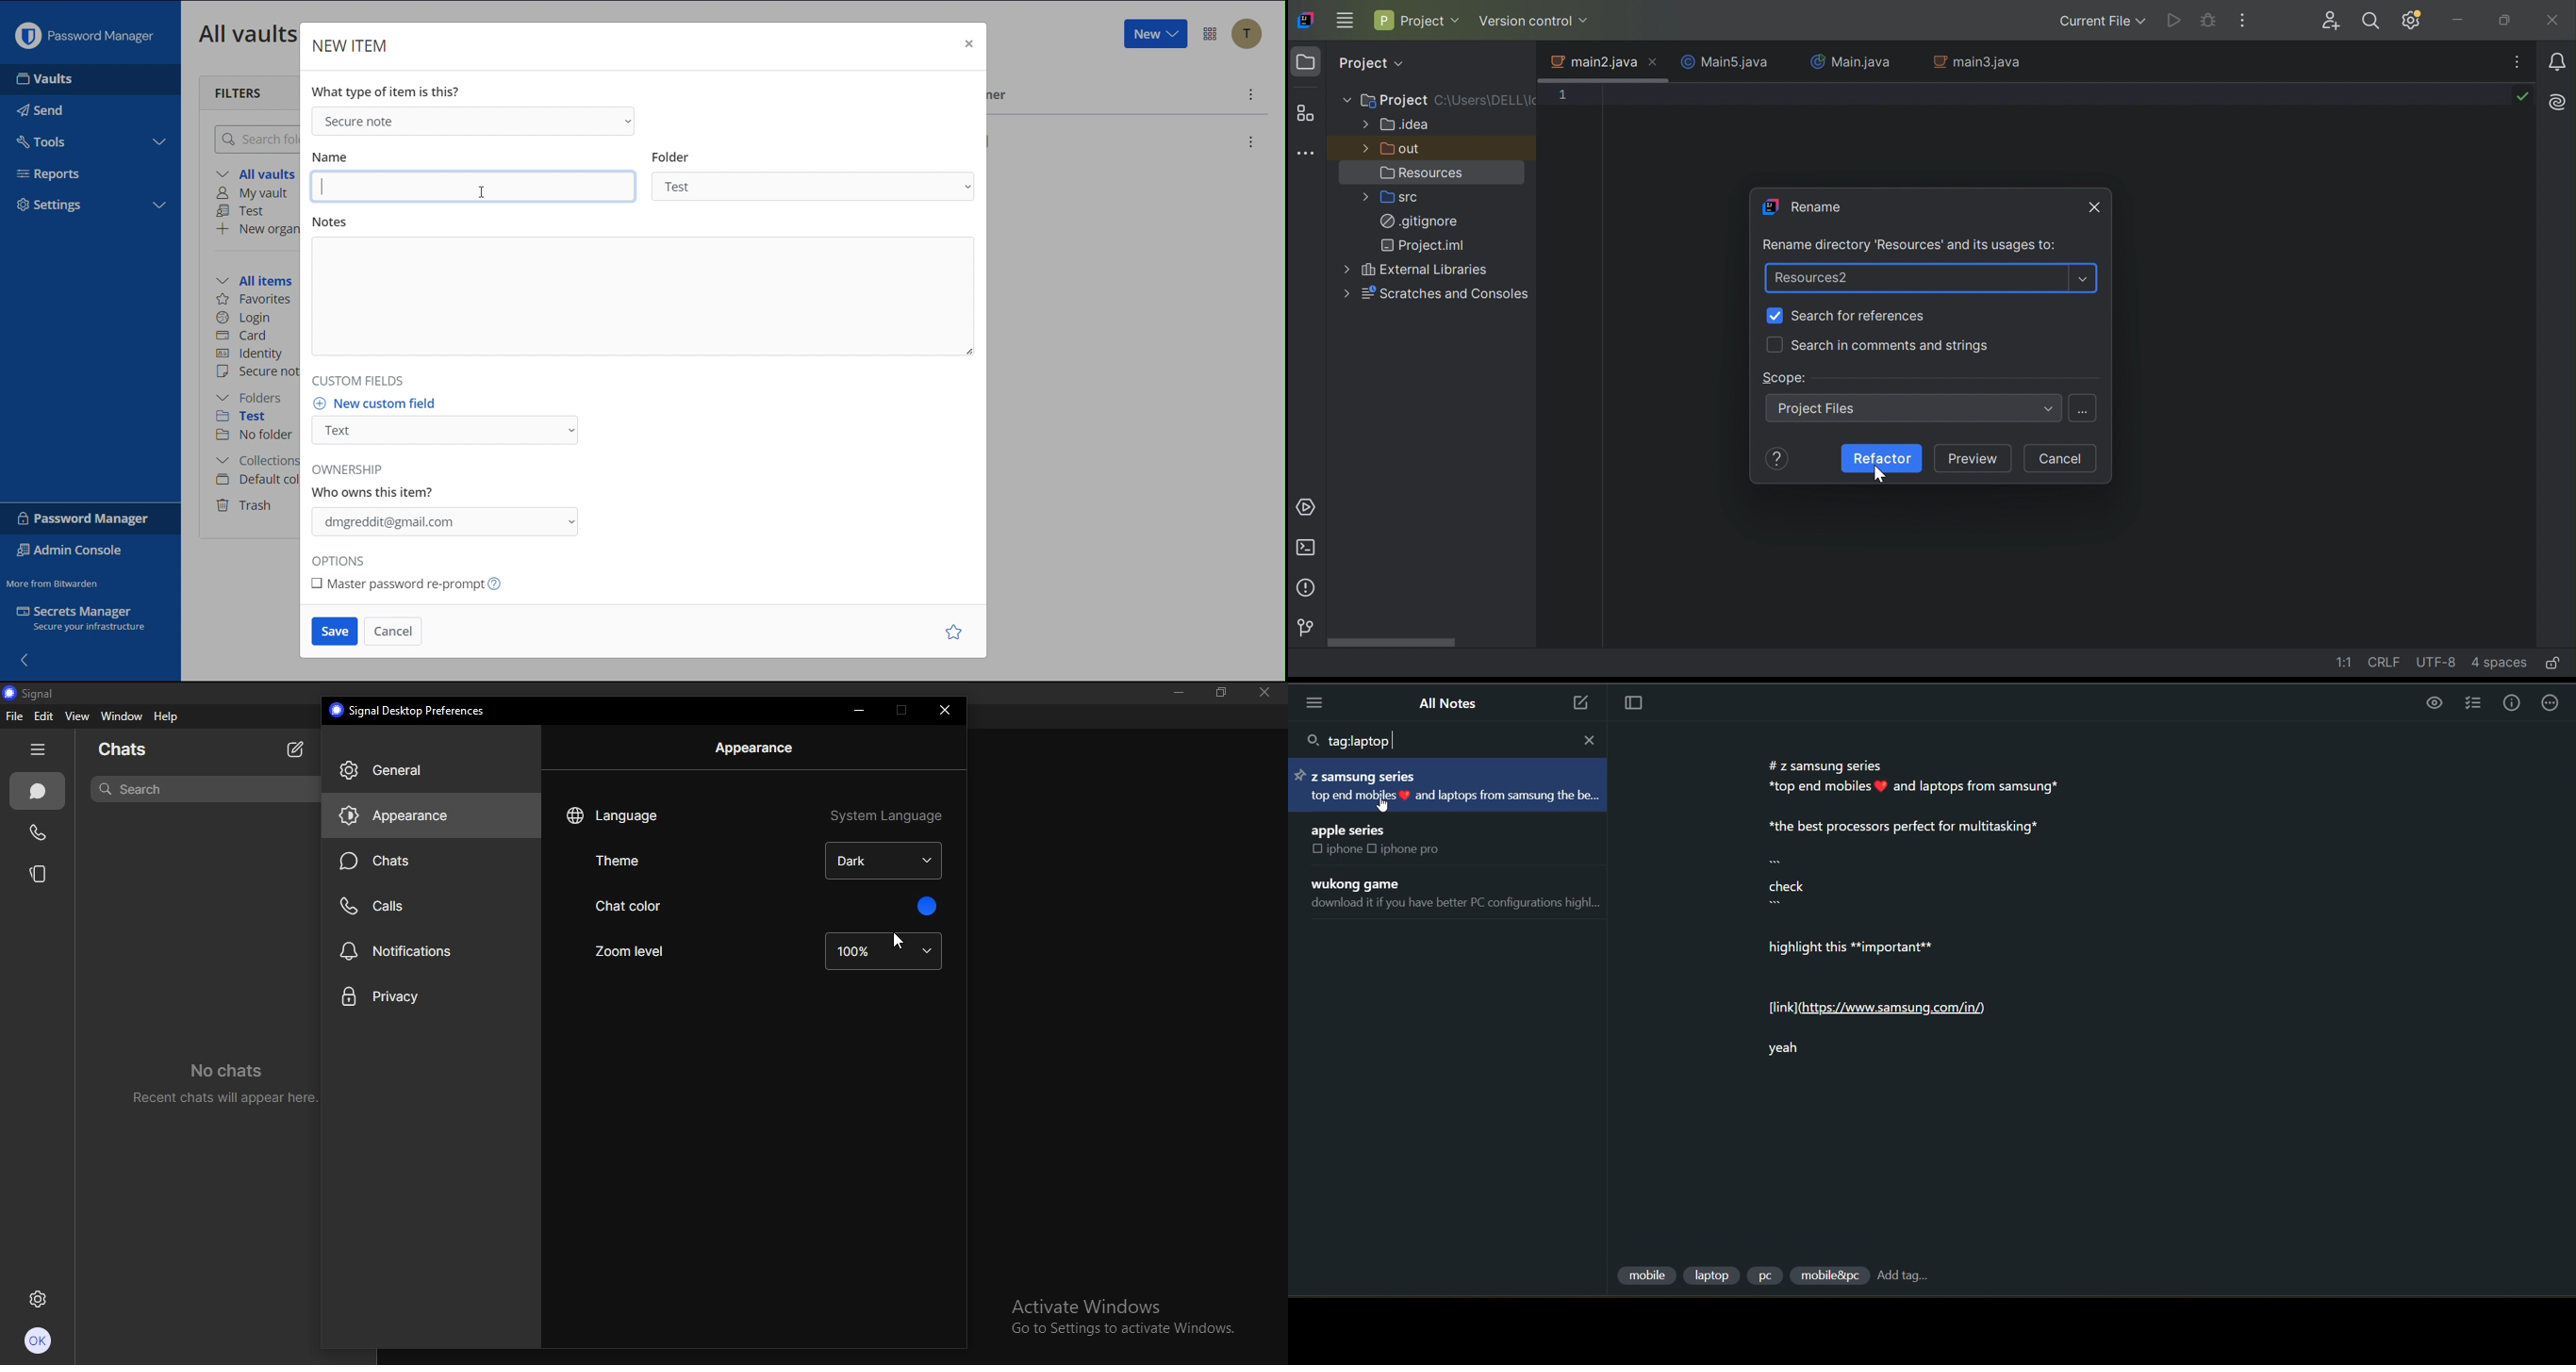 The width and height of the screenshot is (2576, 1372). I want to click on actions, so click(2553, 703).